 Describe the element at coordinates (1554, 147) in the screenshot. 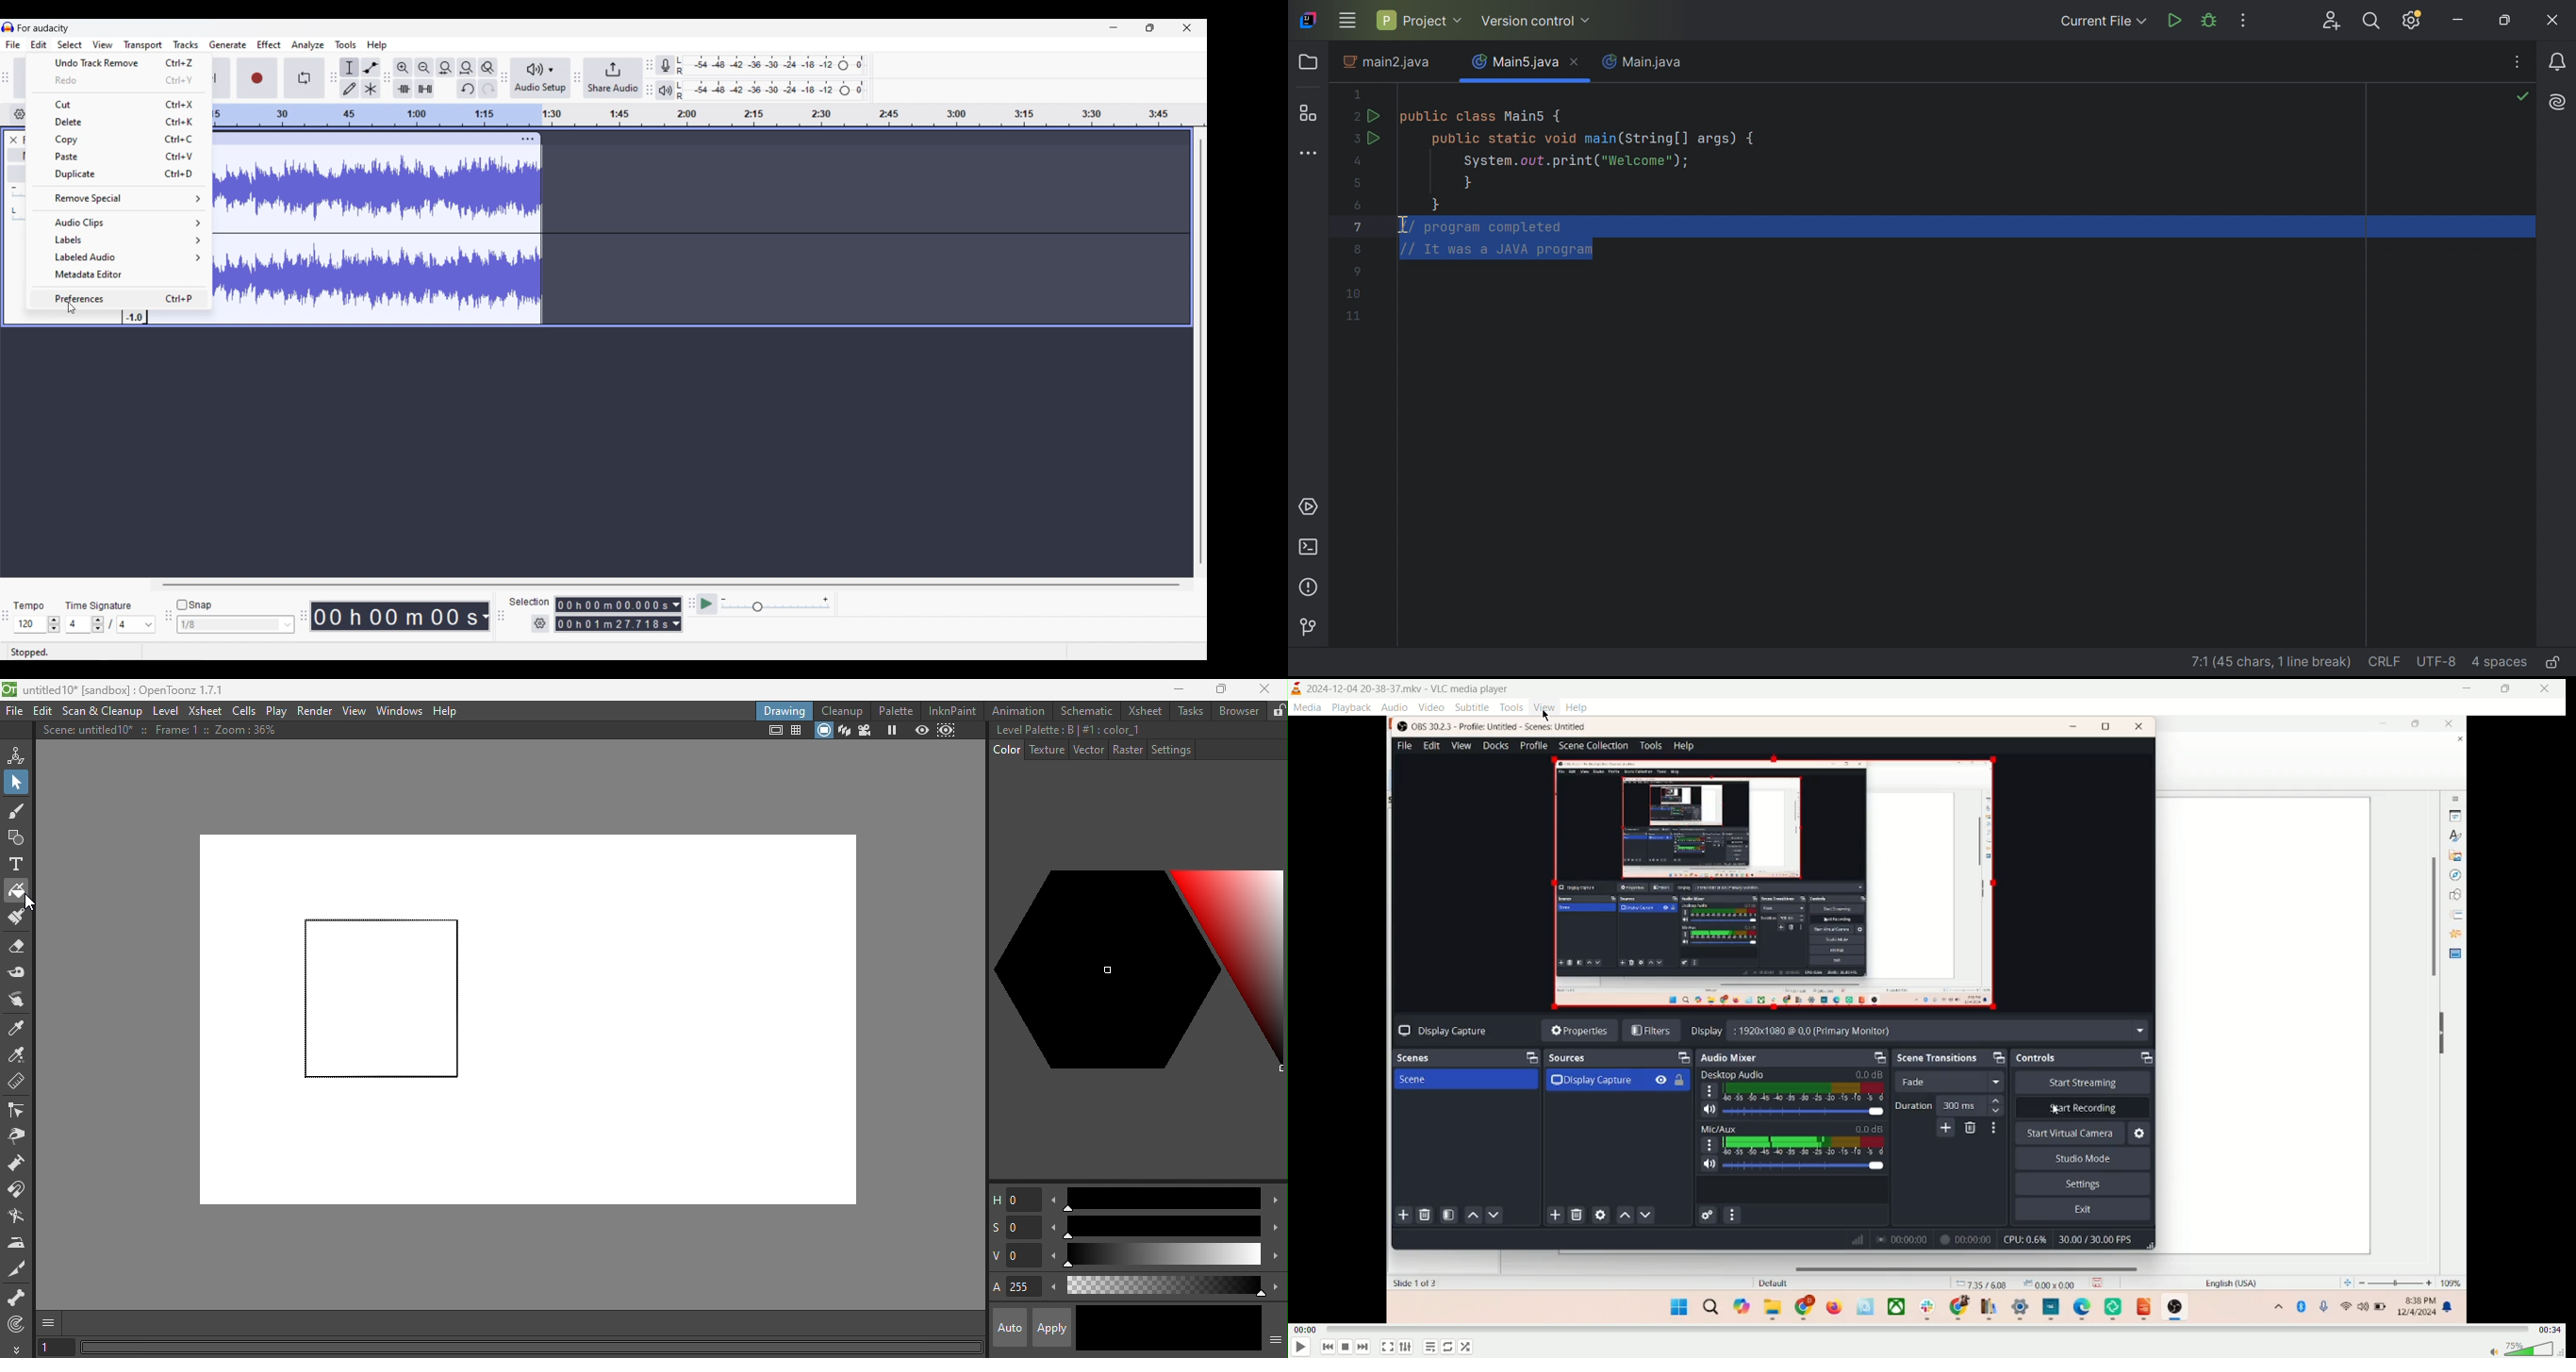

I see `This java code defines a main class with a main method. IT prints "Welcome" to the console.` at that location.